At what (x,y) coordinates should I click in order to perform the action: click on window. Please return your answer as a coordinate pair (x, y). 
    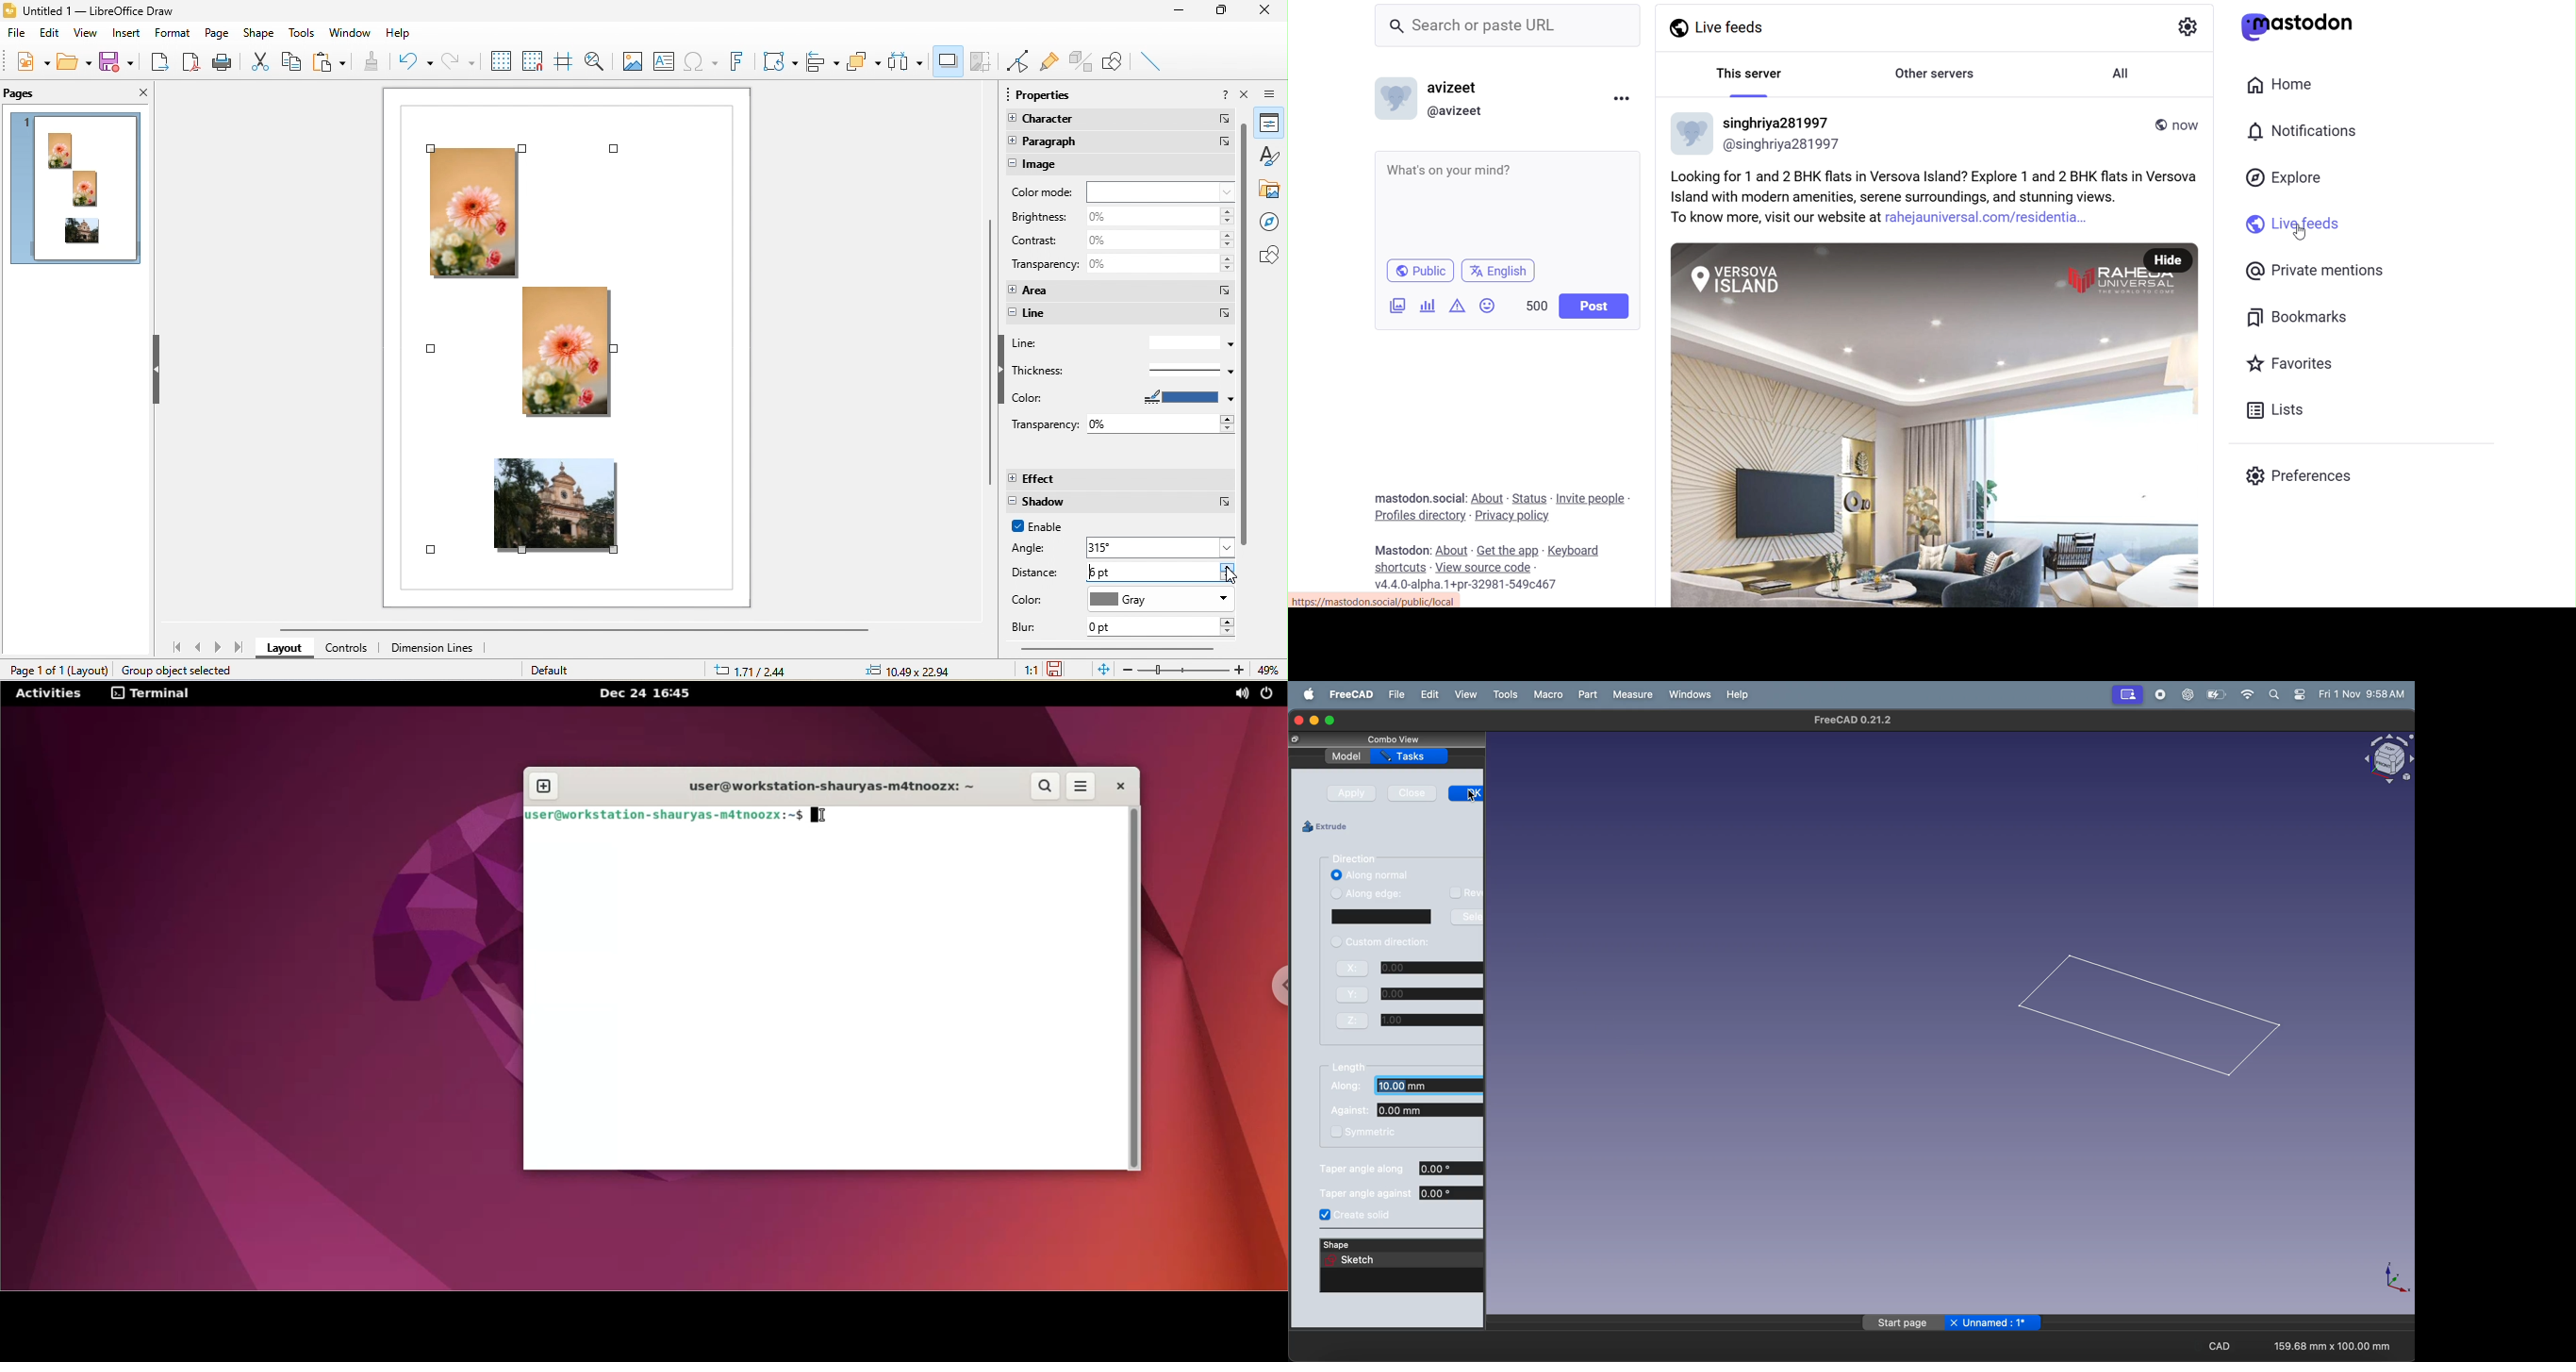
    Looking at the image, I should click on (350, 30).